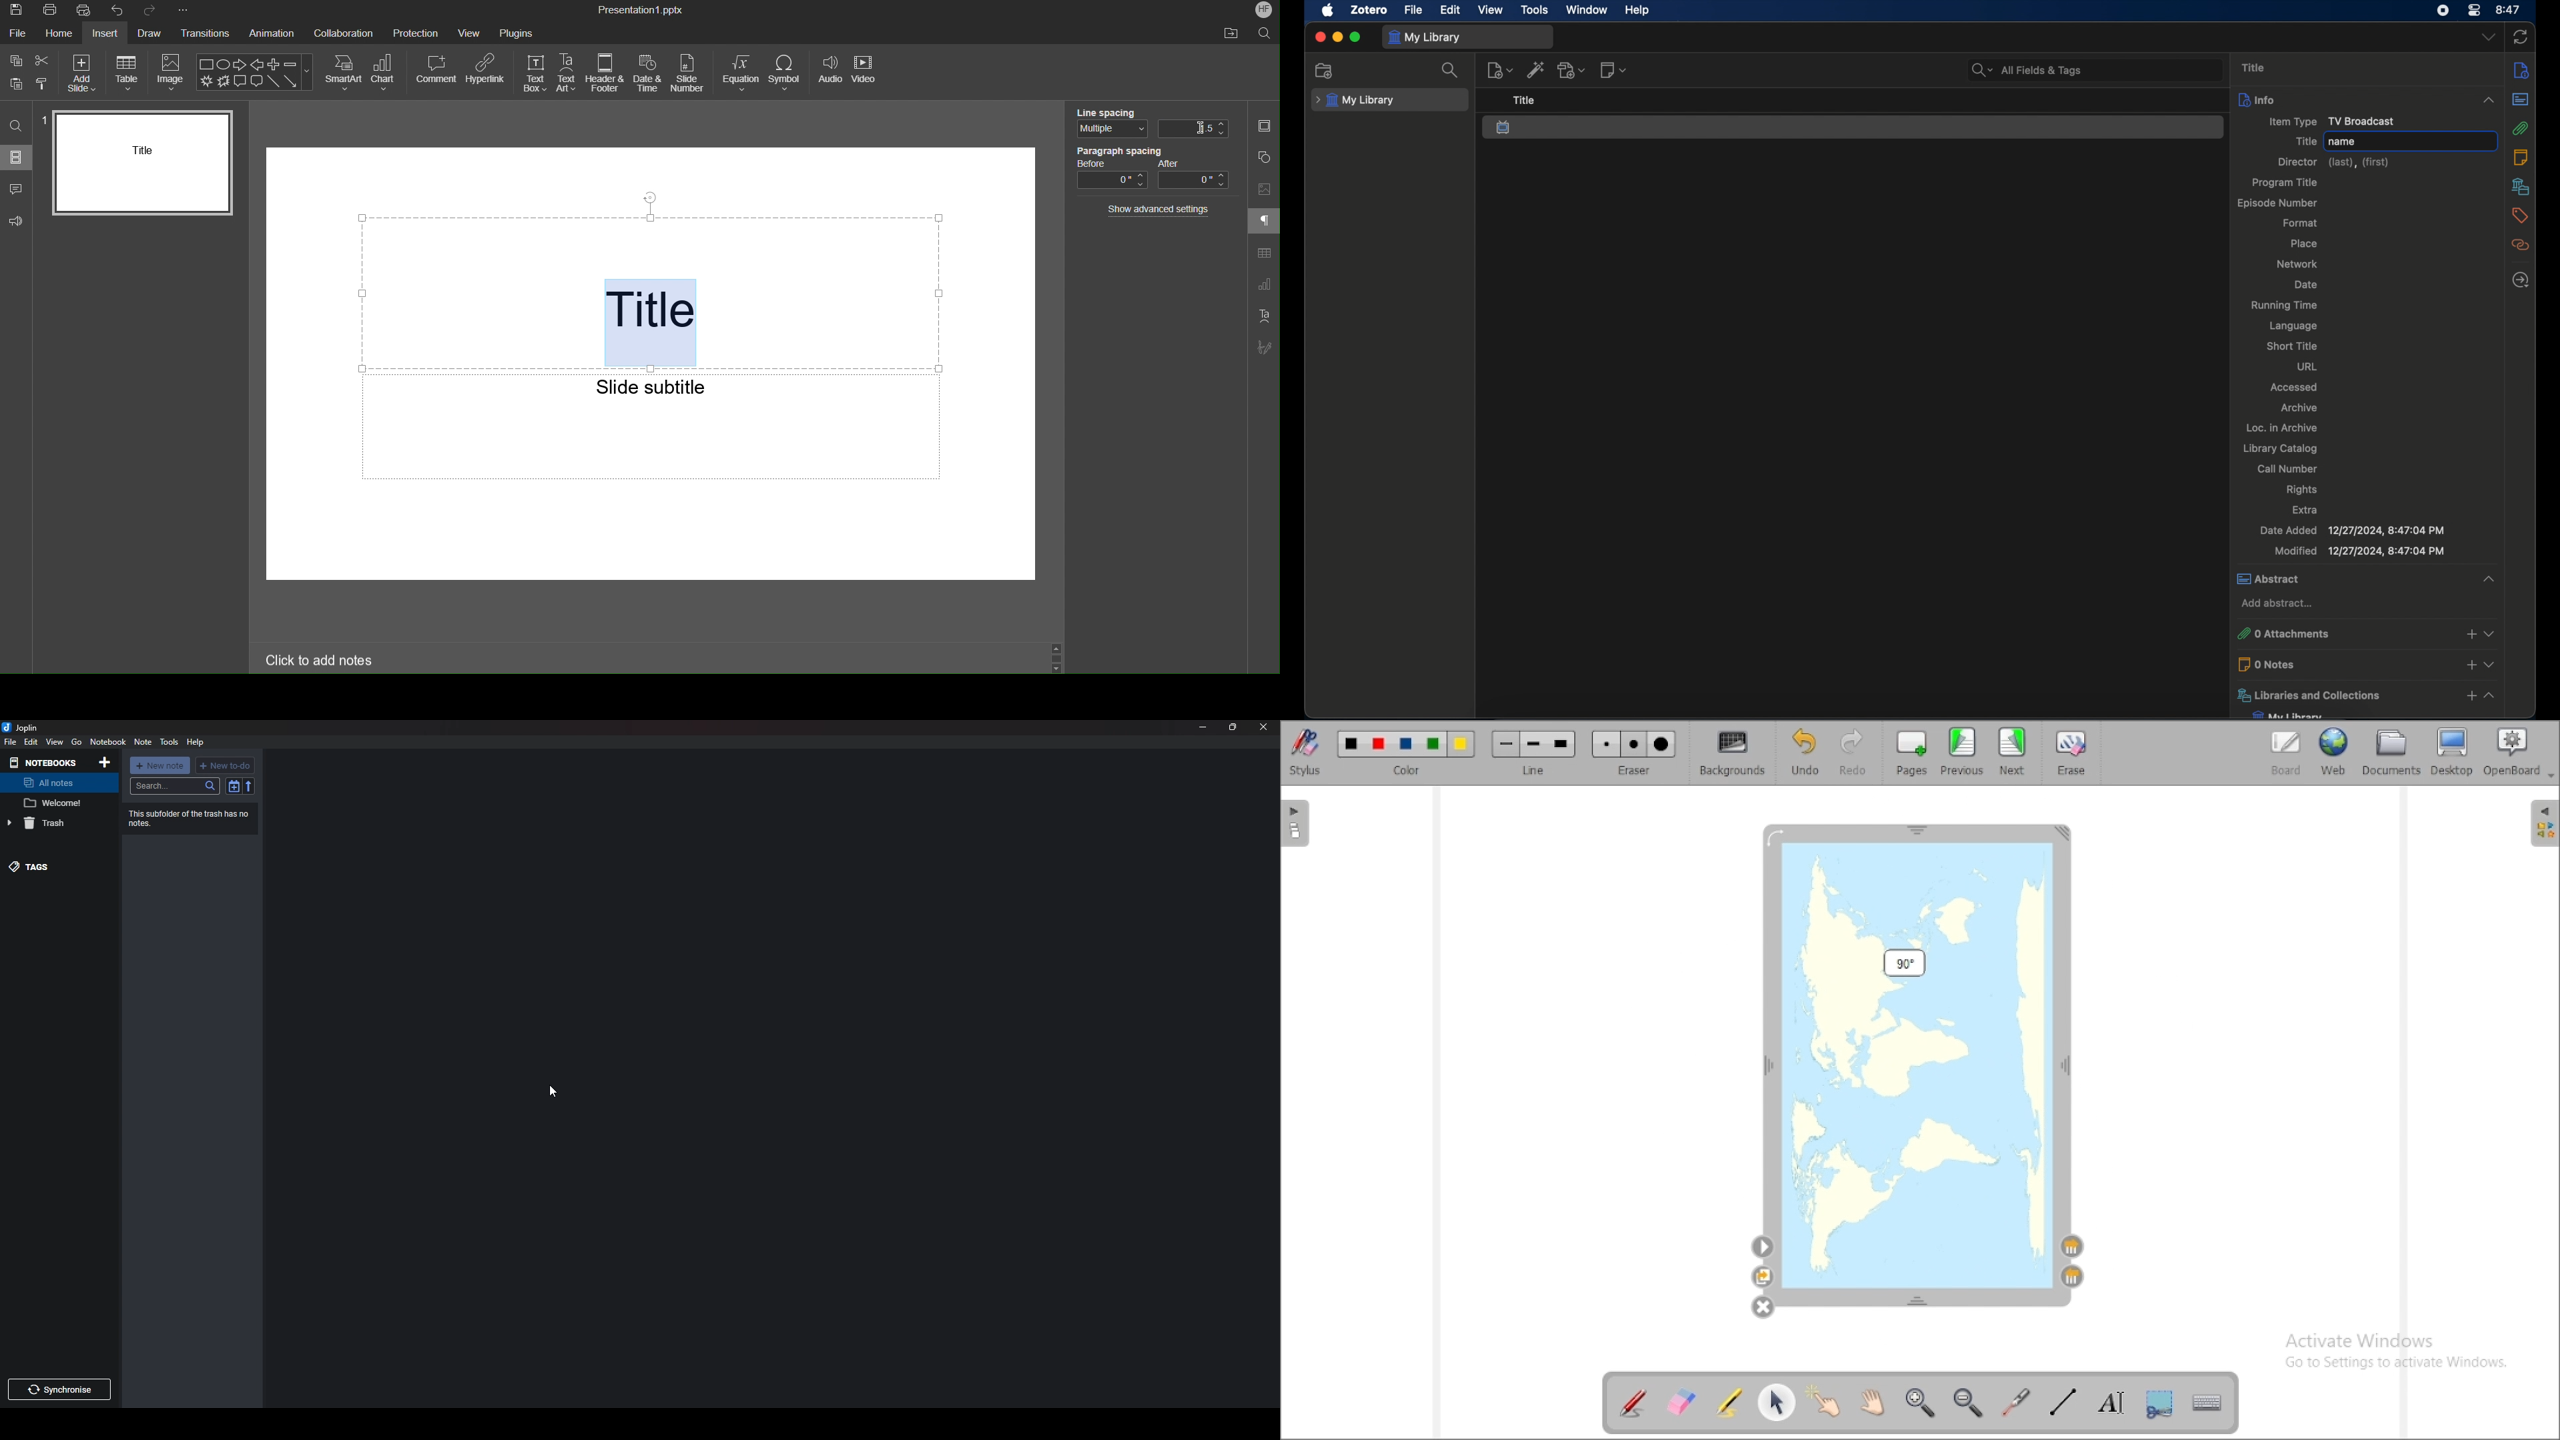  Describe the element at coordinates (569, 73) in the screenshot. I see `TextArt` at that location.